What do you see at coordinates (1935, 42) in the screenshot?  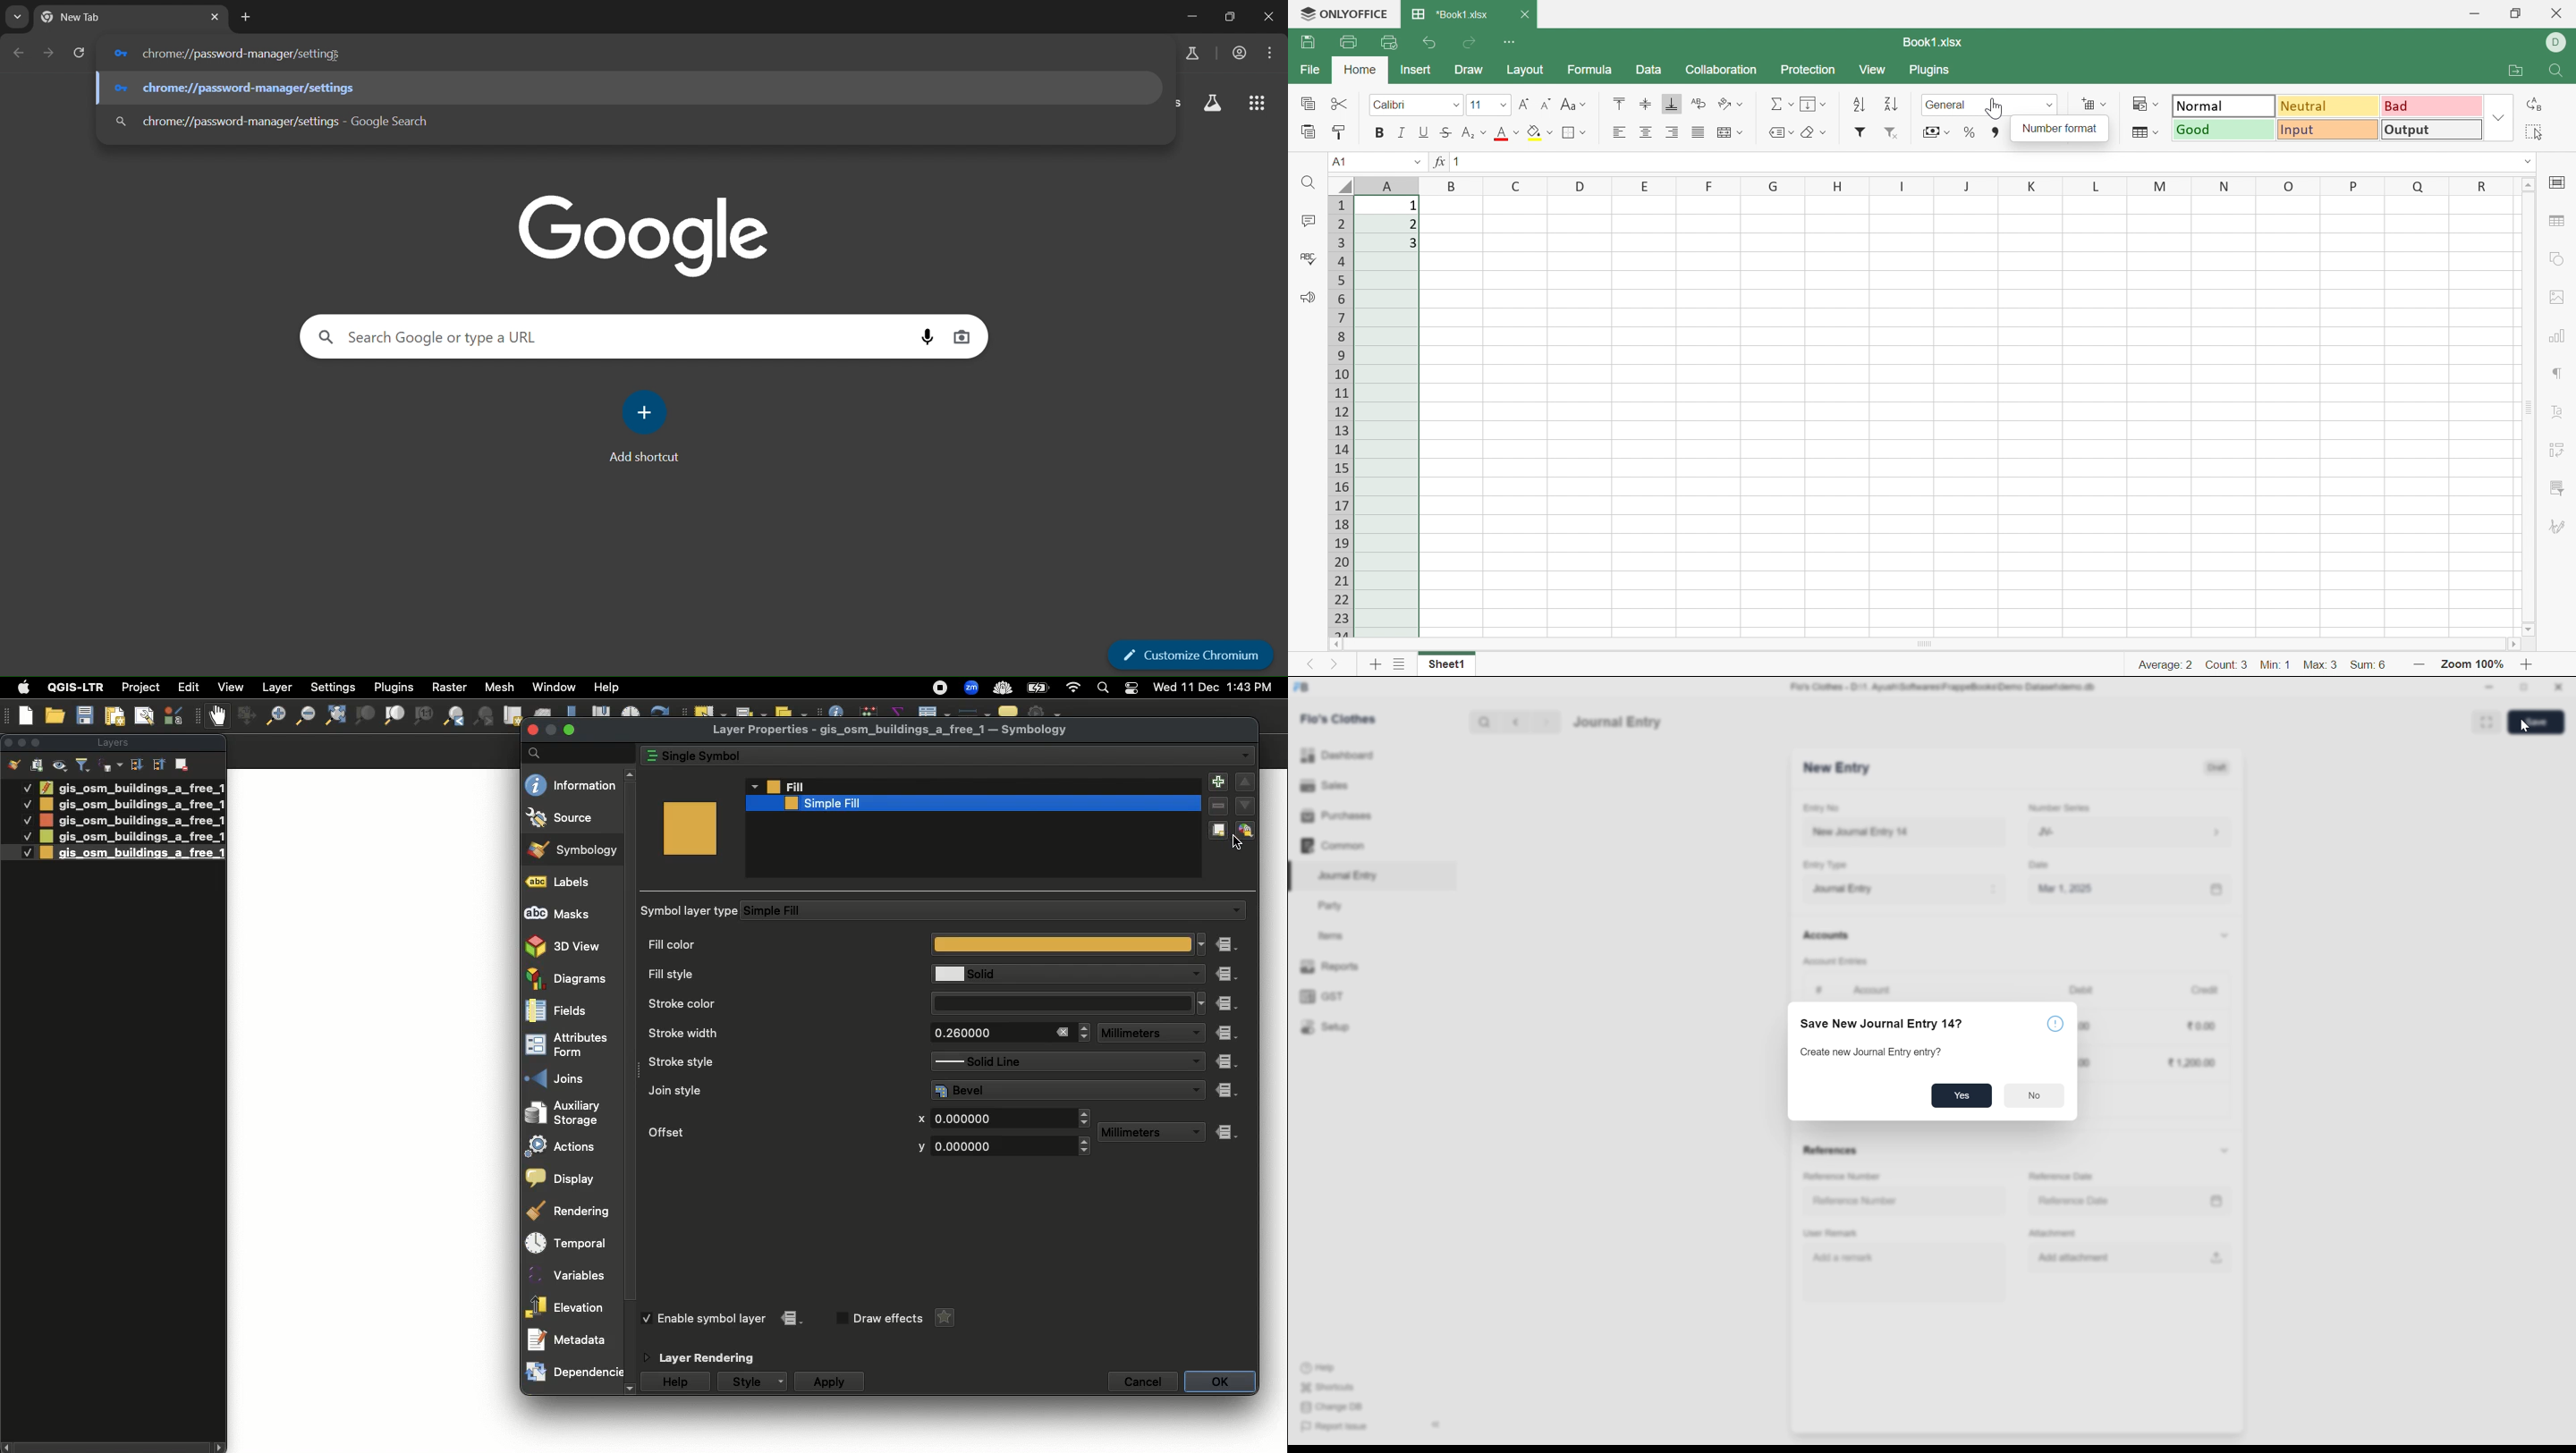 I see `Book1.xlsx` at bounding box center [1935, 42].